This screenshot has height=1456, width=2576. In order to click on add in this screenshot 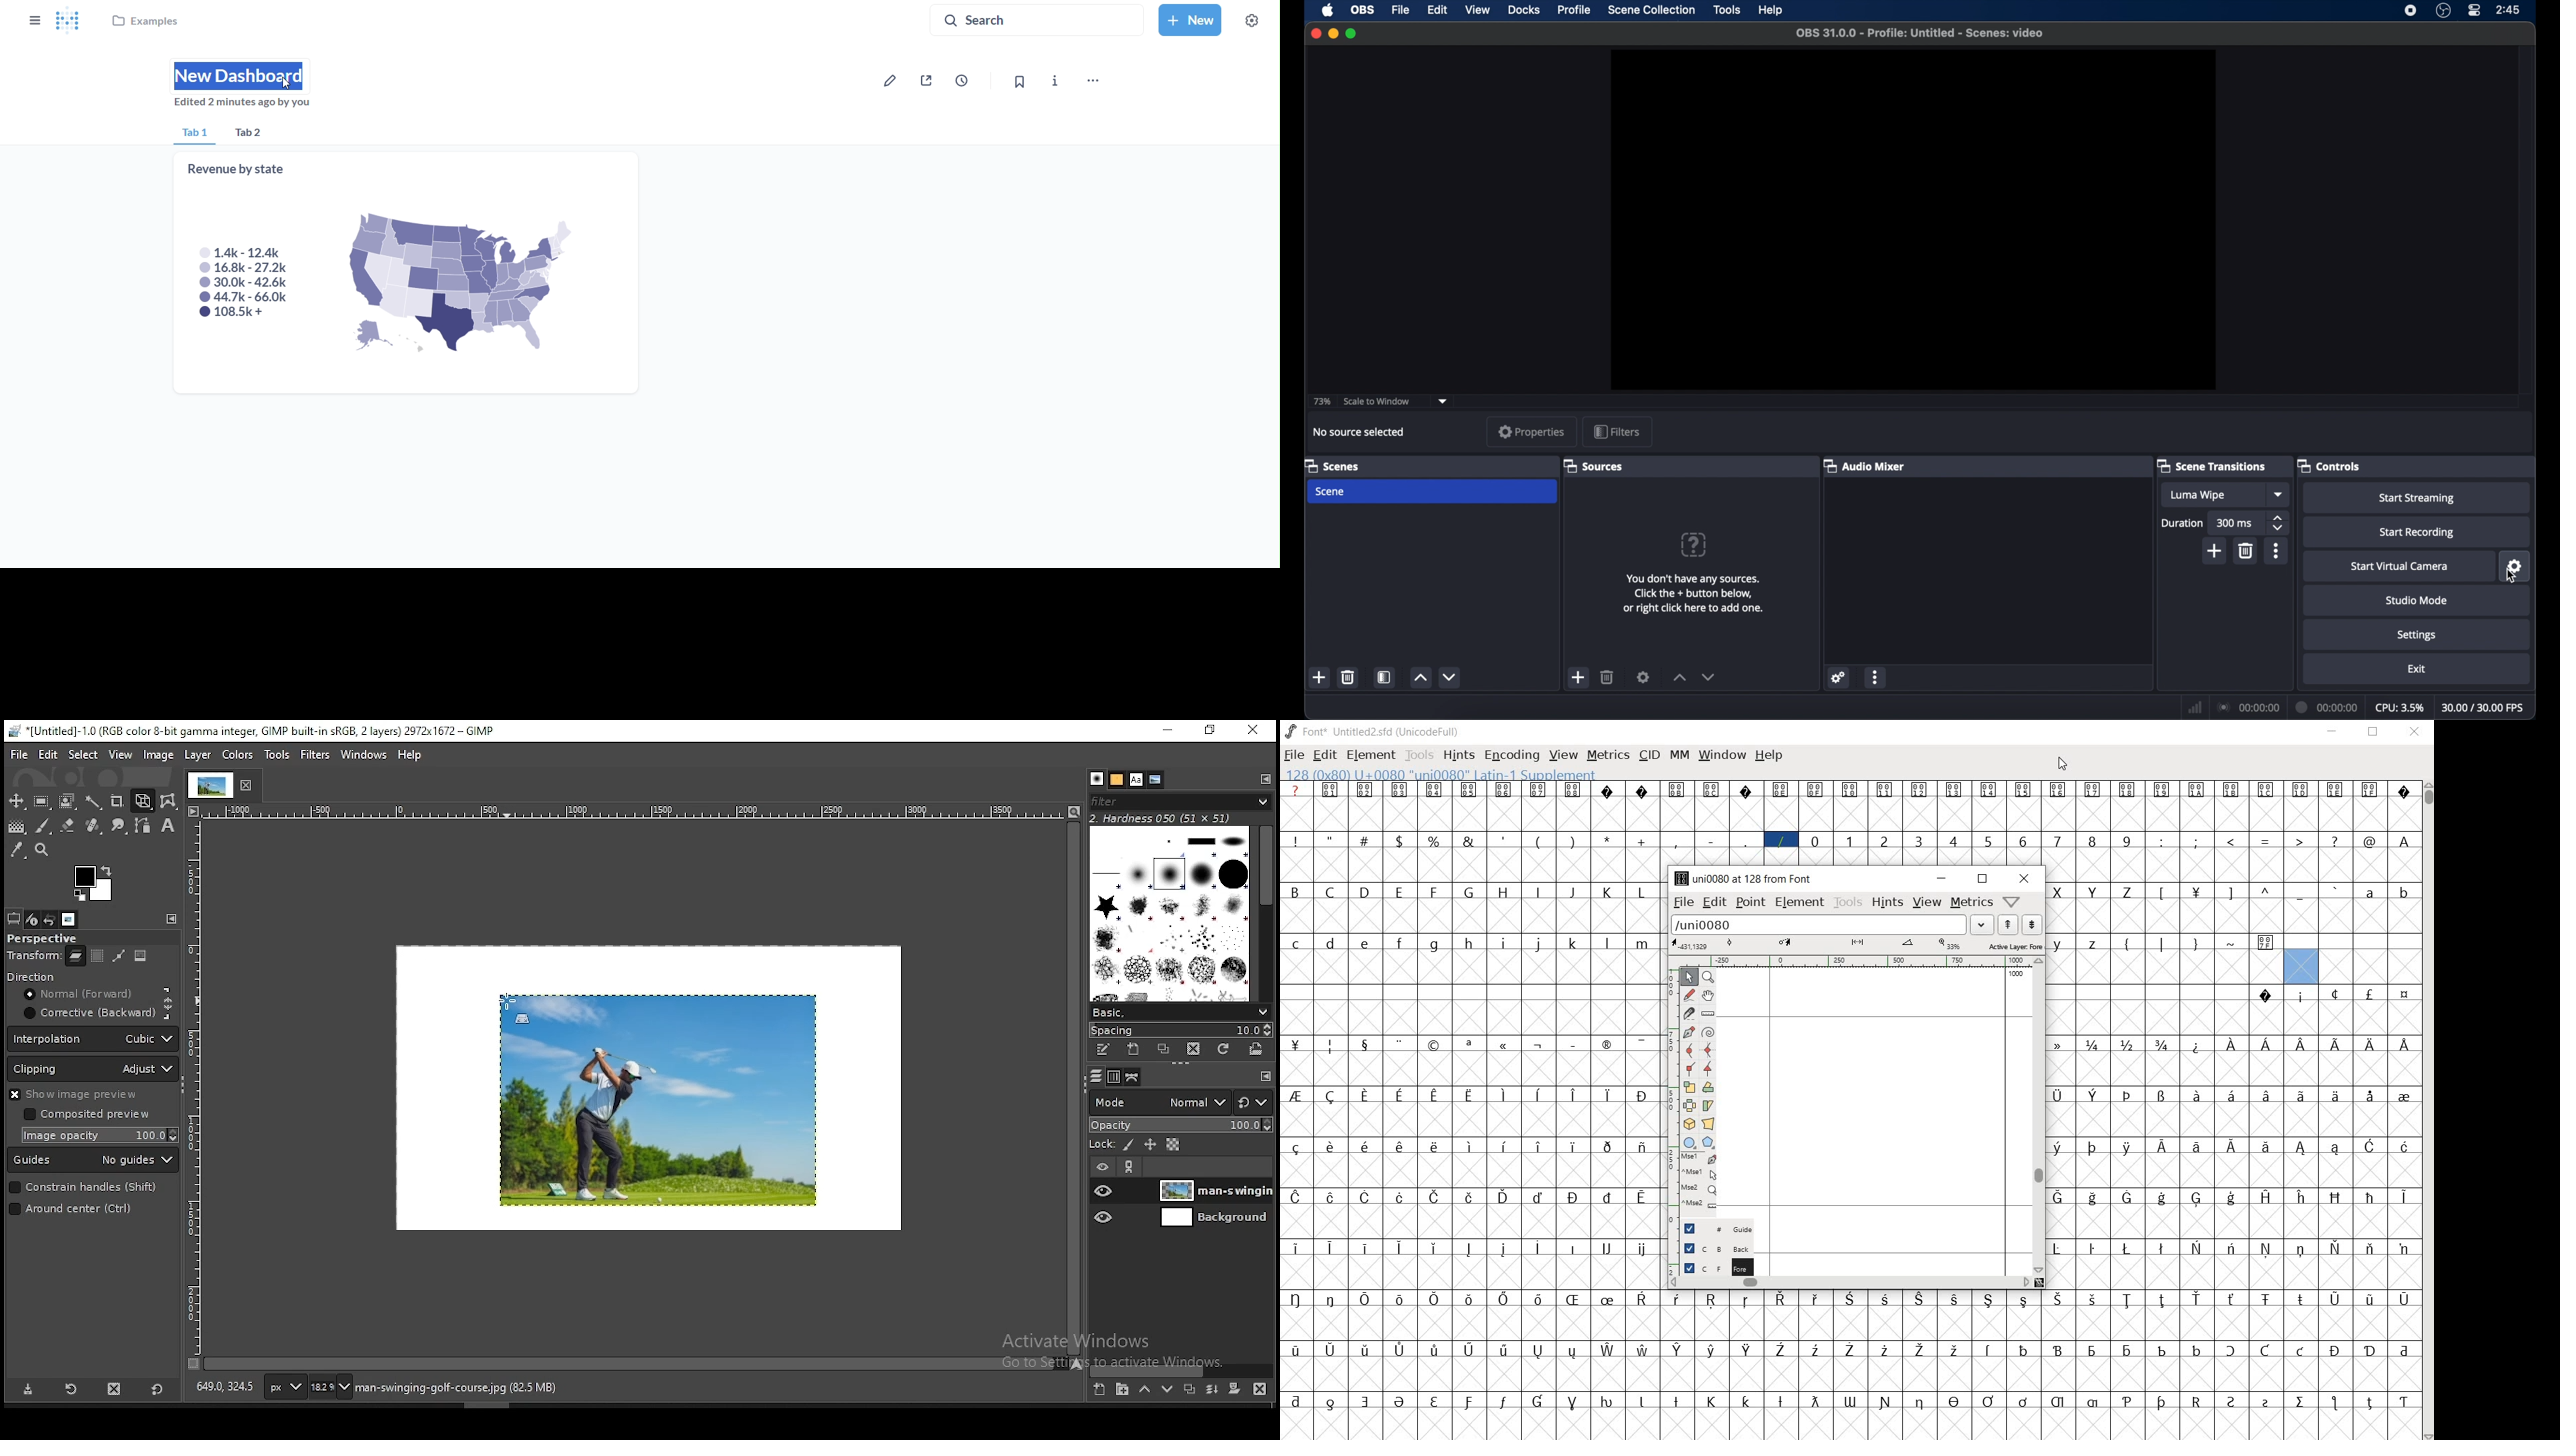, I will do `click(1320, 677)`.